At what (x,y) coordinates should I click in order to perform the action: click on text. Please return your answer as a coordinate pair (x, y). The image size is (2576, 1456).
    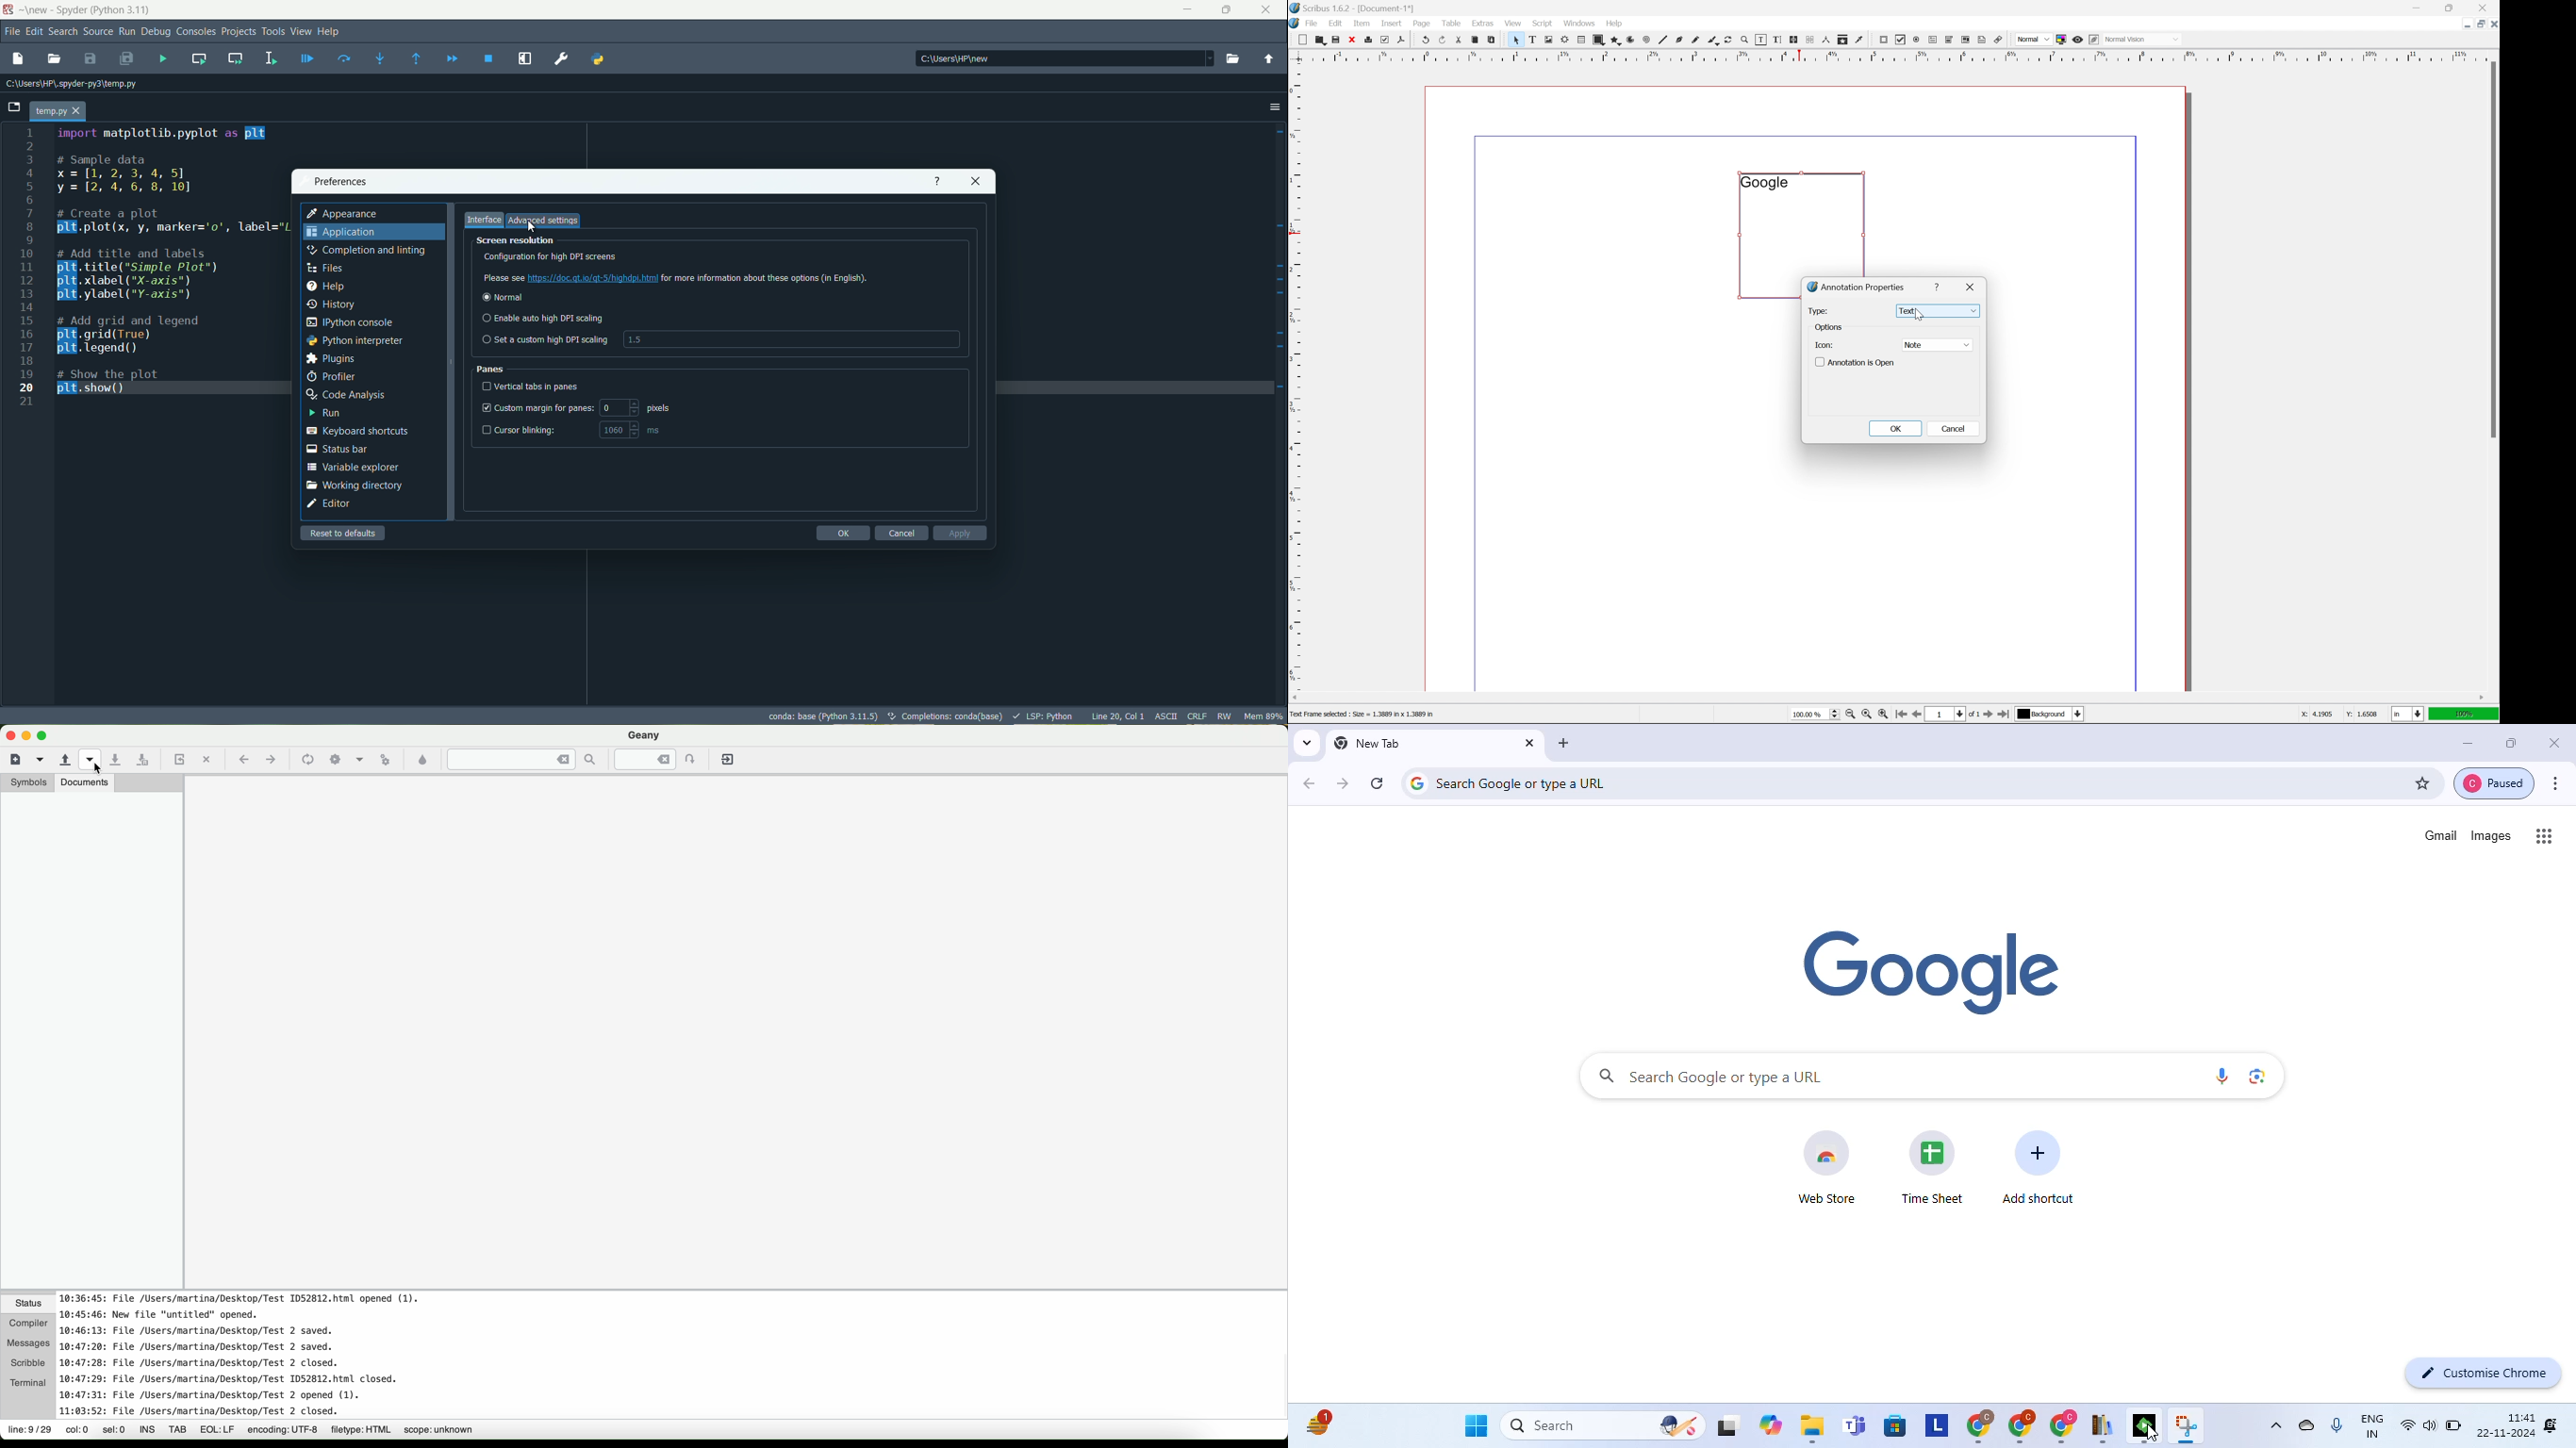
    Looking at the image, I should click on (947, 717).